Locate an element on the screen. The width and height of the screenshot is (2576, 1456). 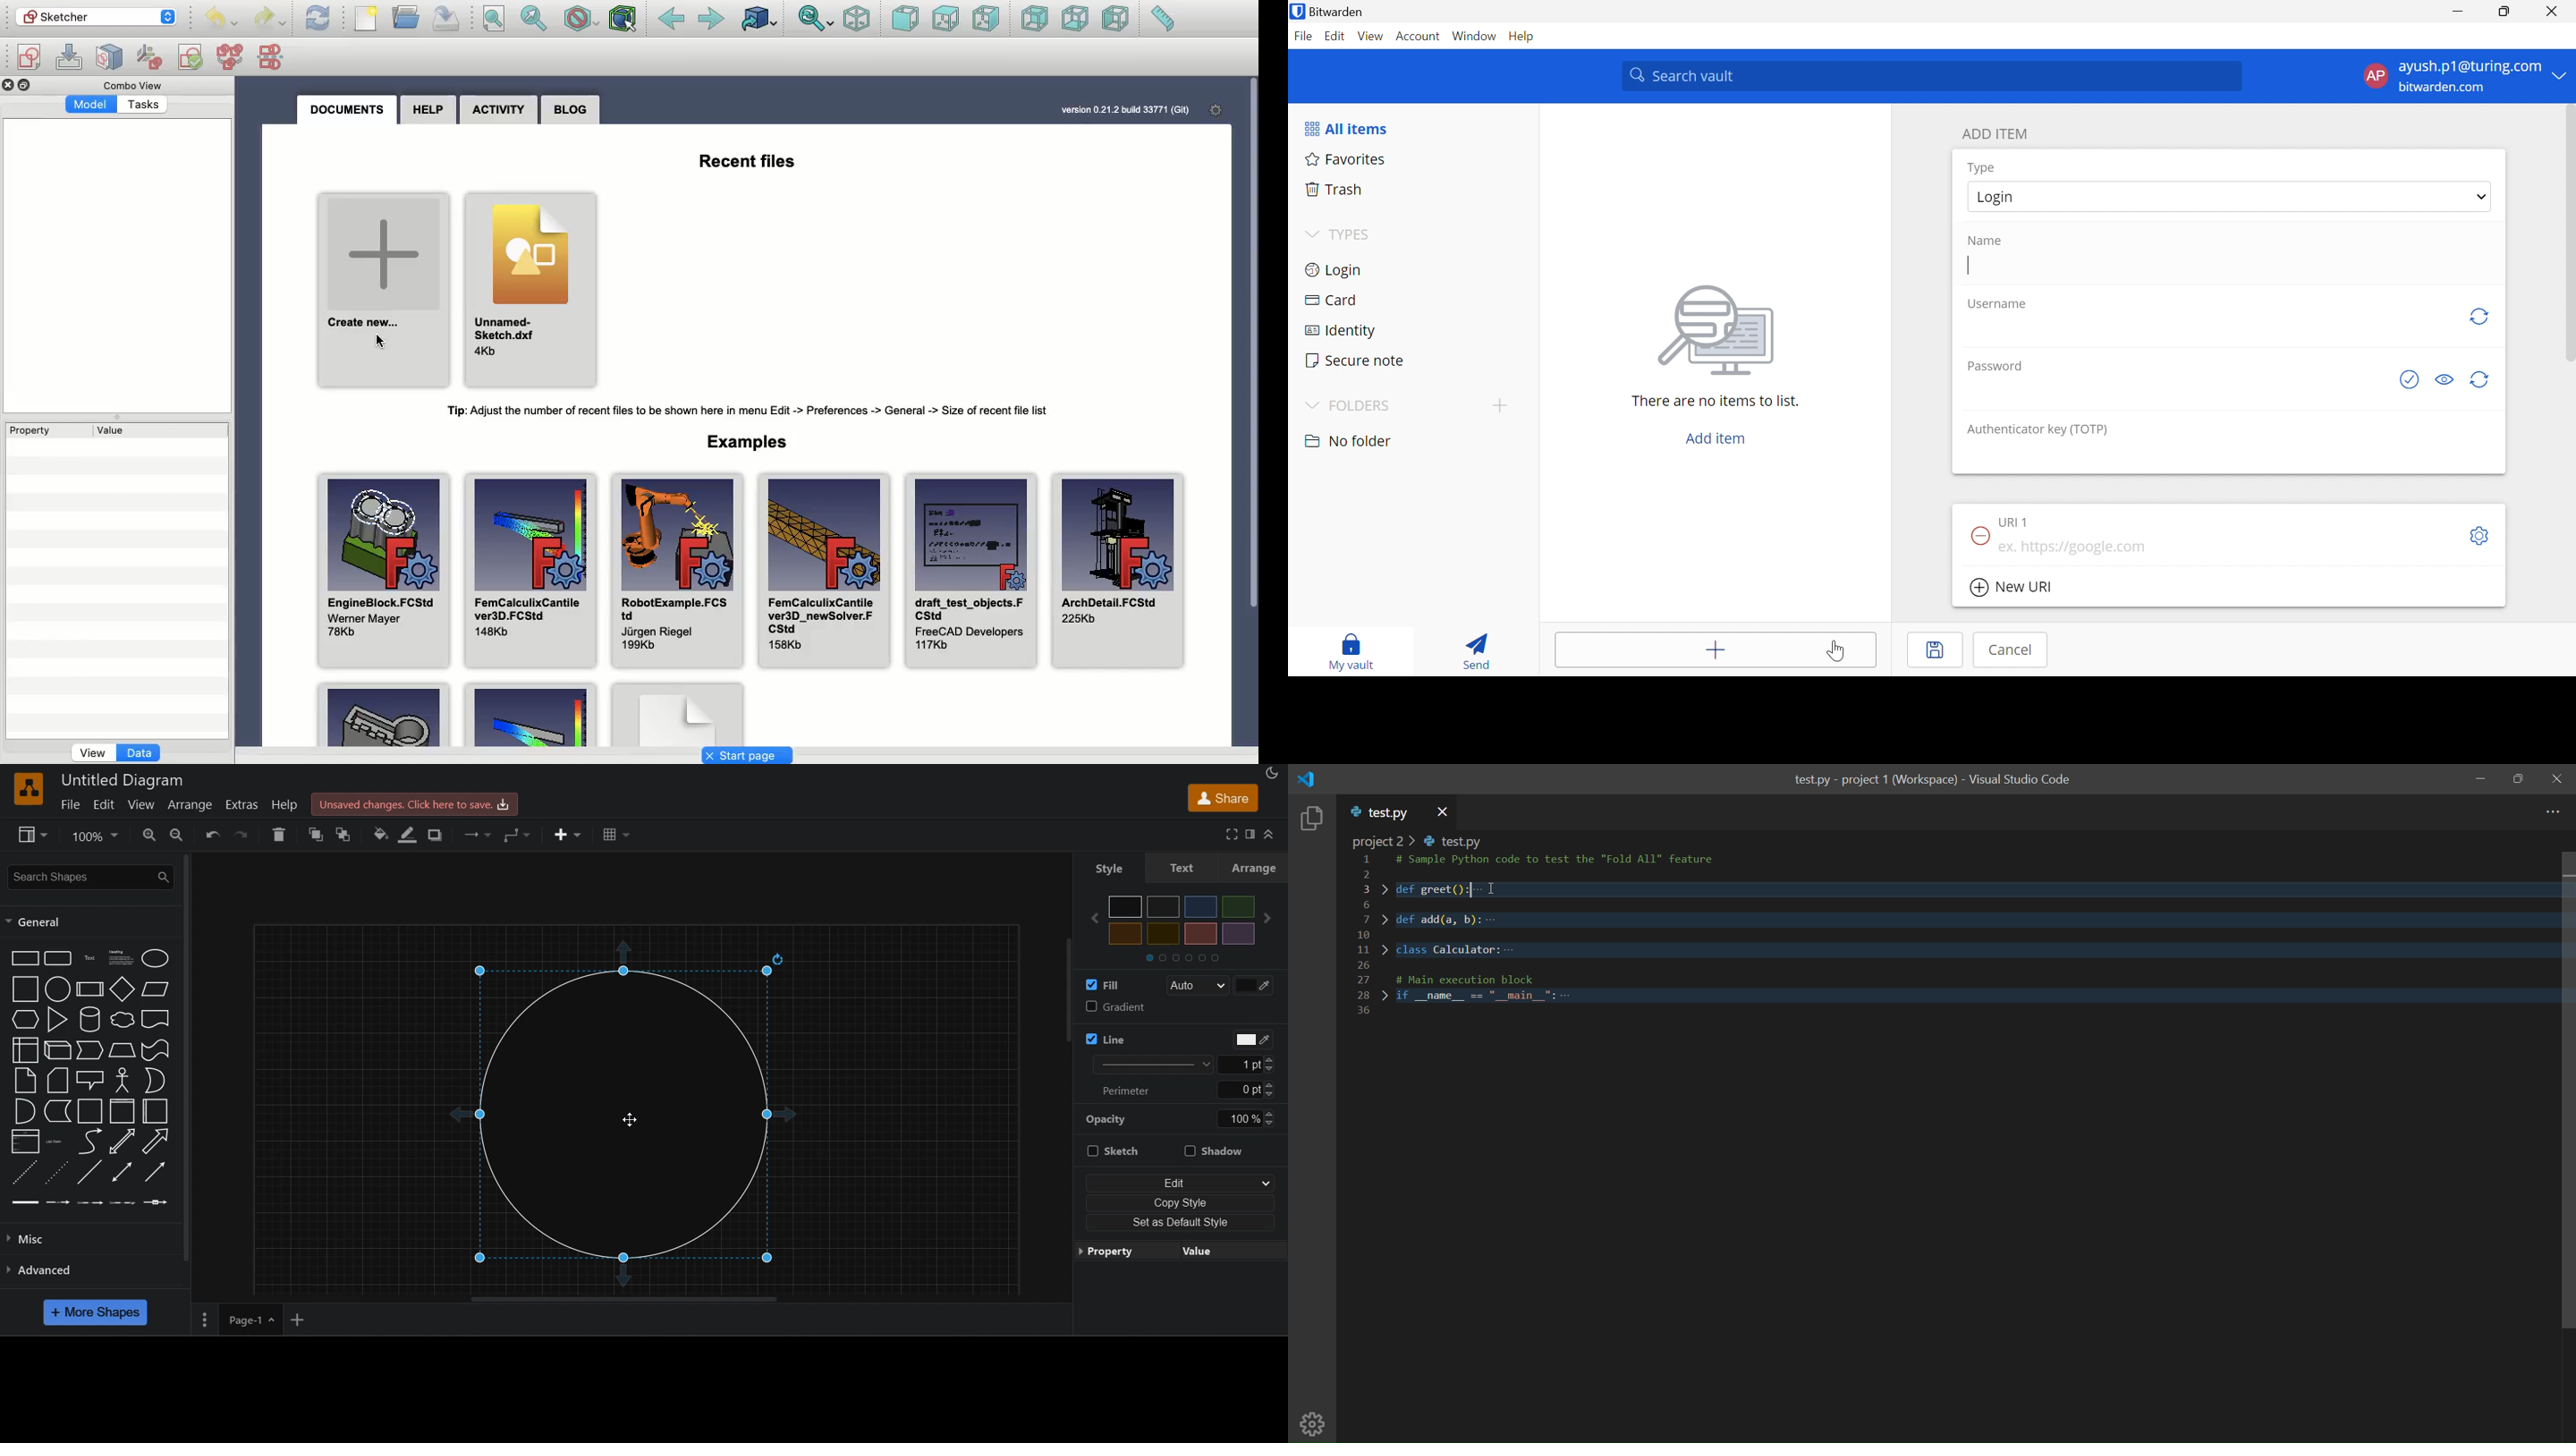
View is located at coordinates (1371, 36).